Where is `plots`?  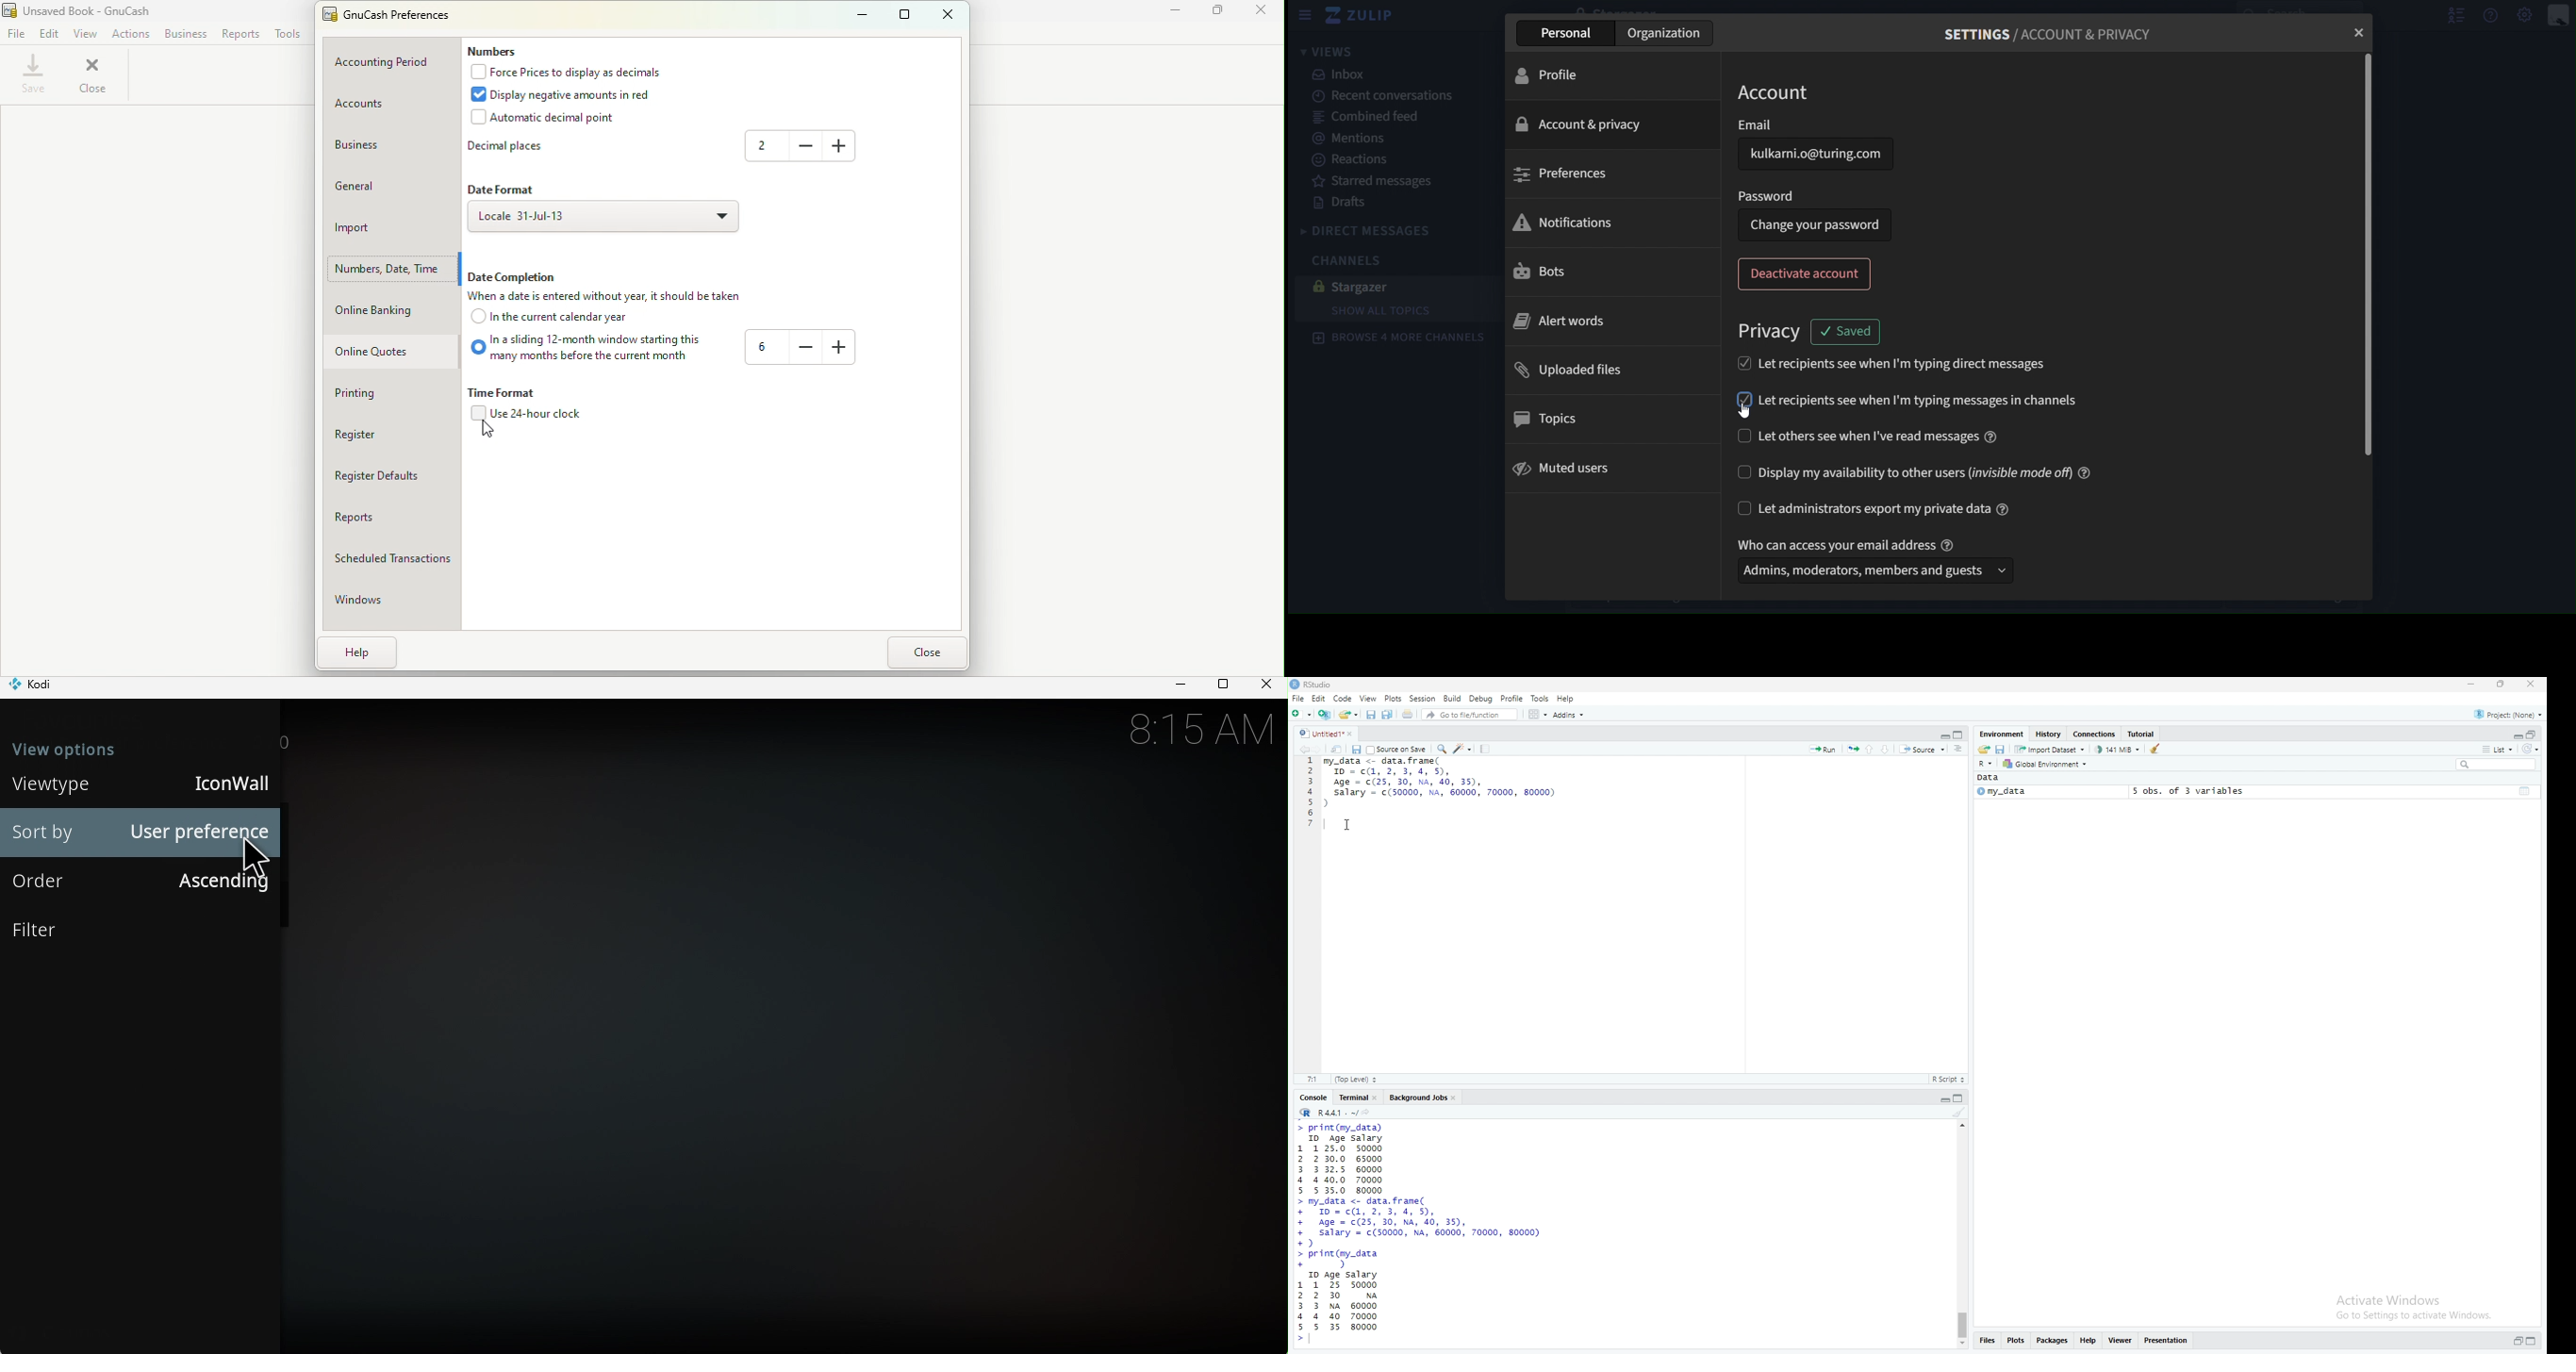 plots is located at coordinates (2017, 1340).